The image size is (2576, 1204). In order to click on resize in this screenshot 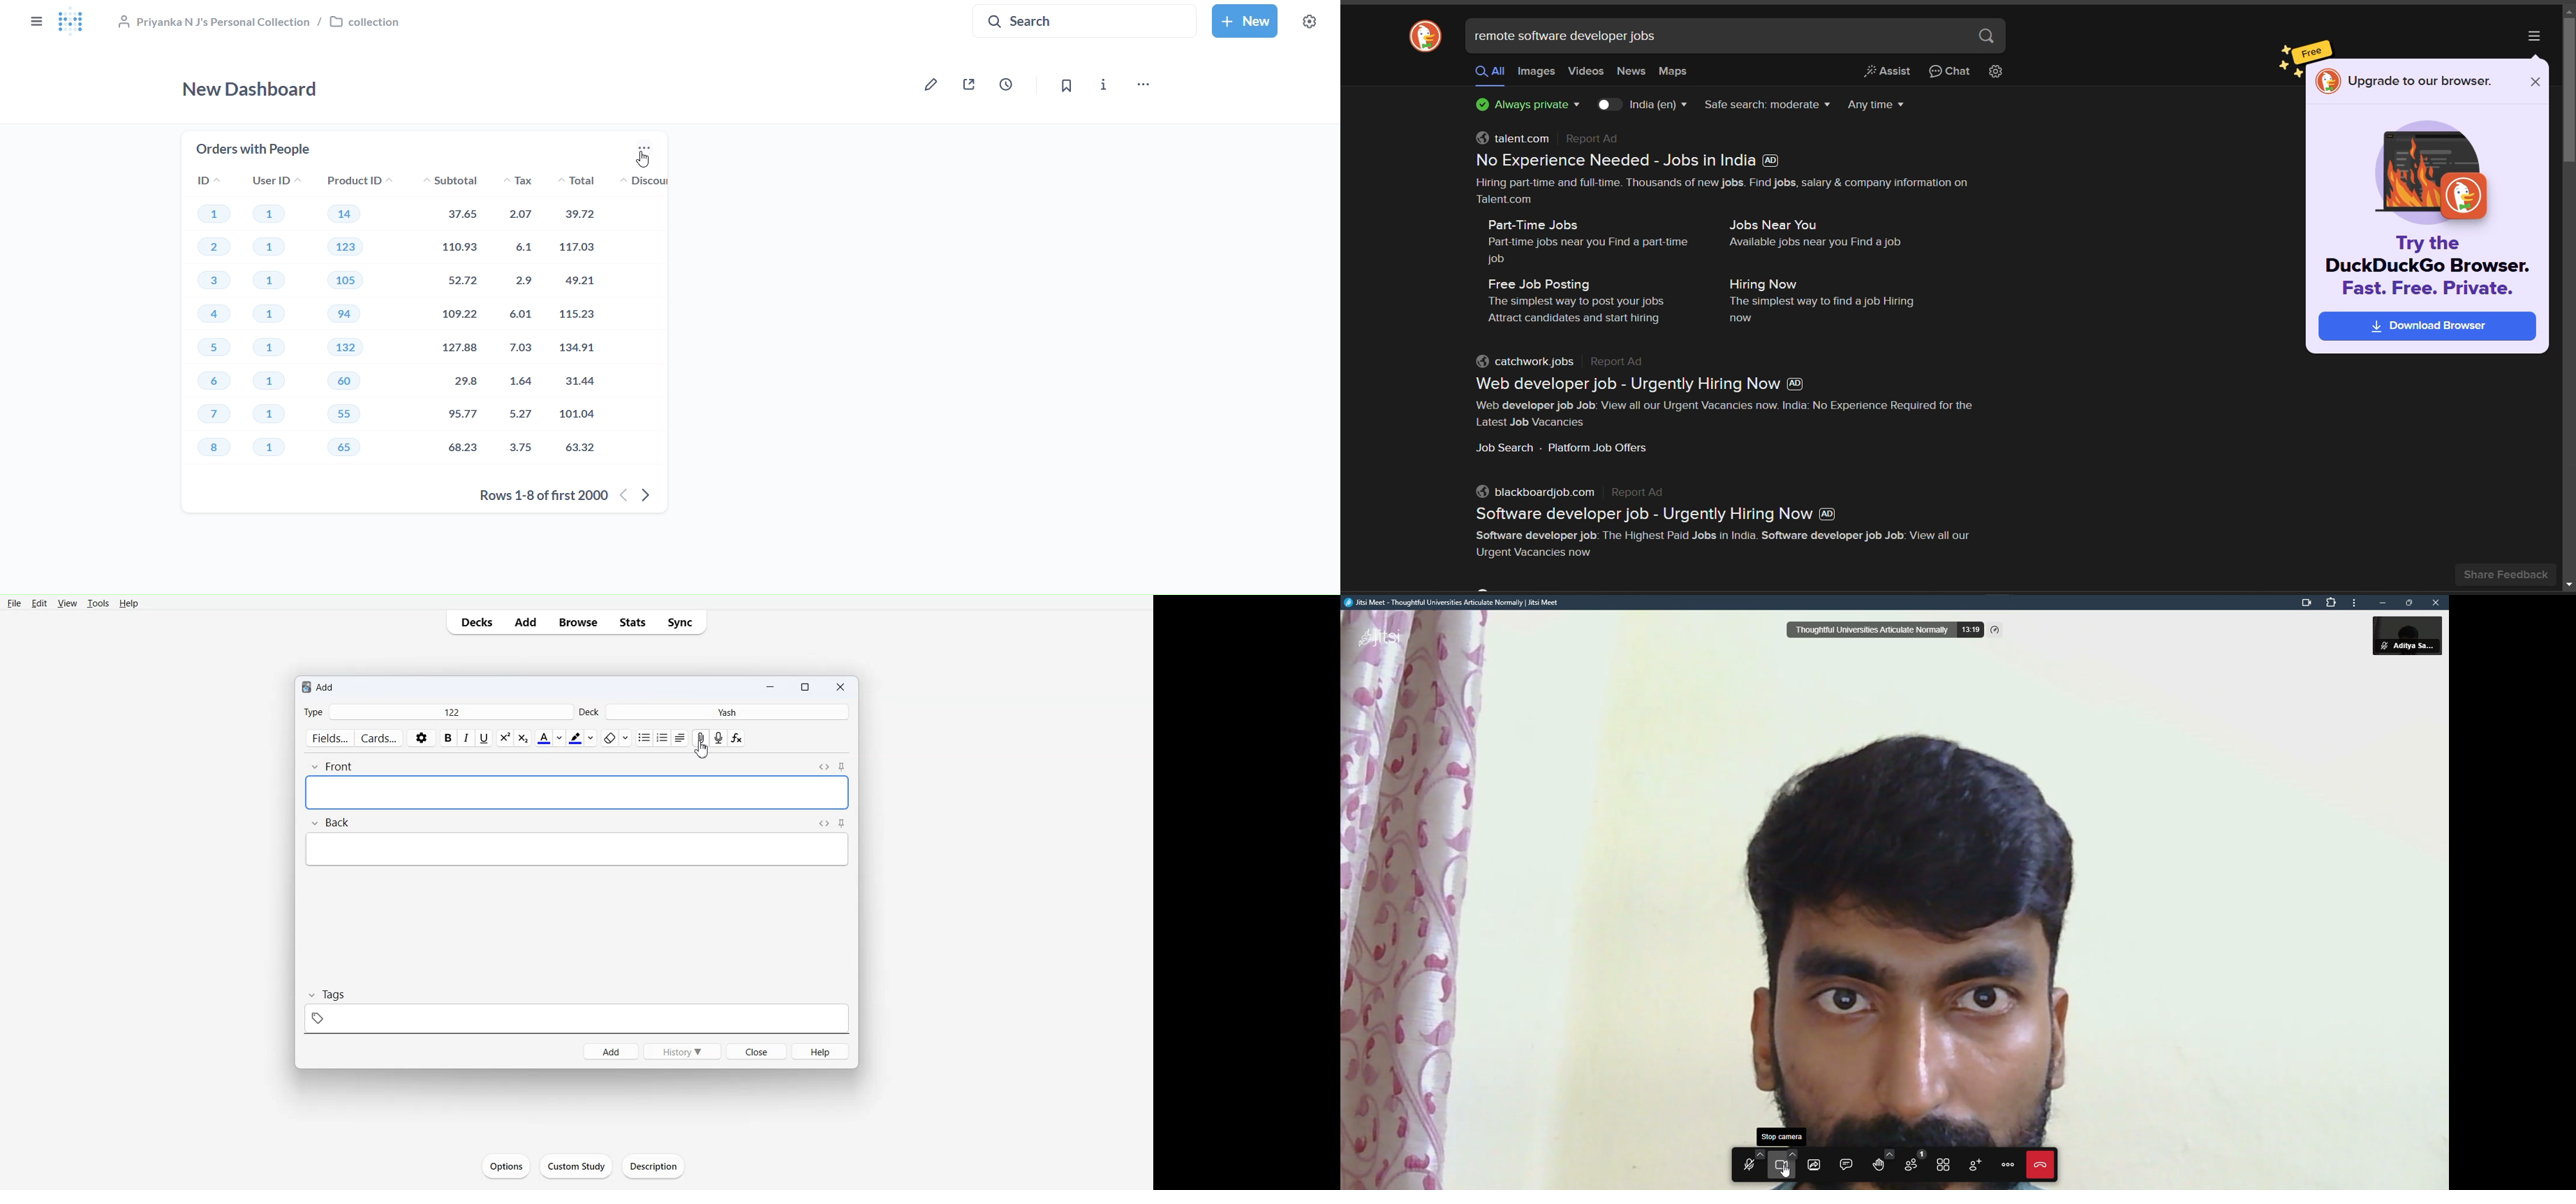, I will do `click(804, 686)`.